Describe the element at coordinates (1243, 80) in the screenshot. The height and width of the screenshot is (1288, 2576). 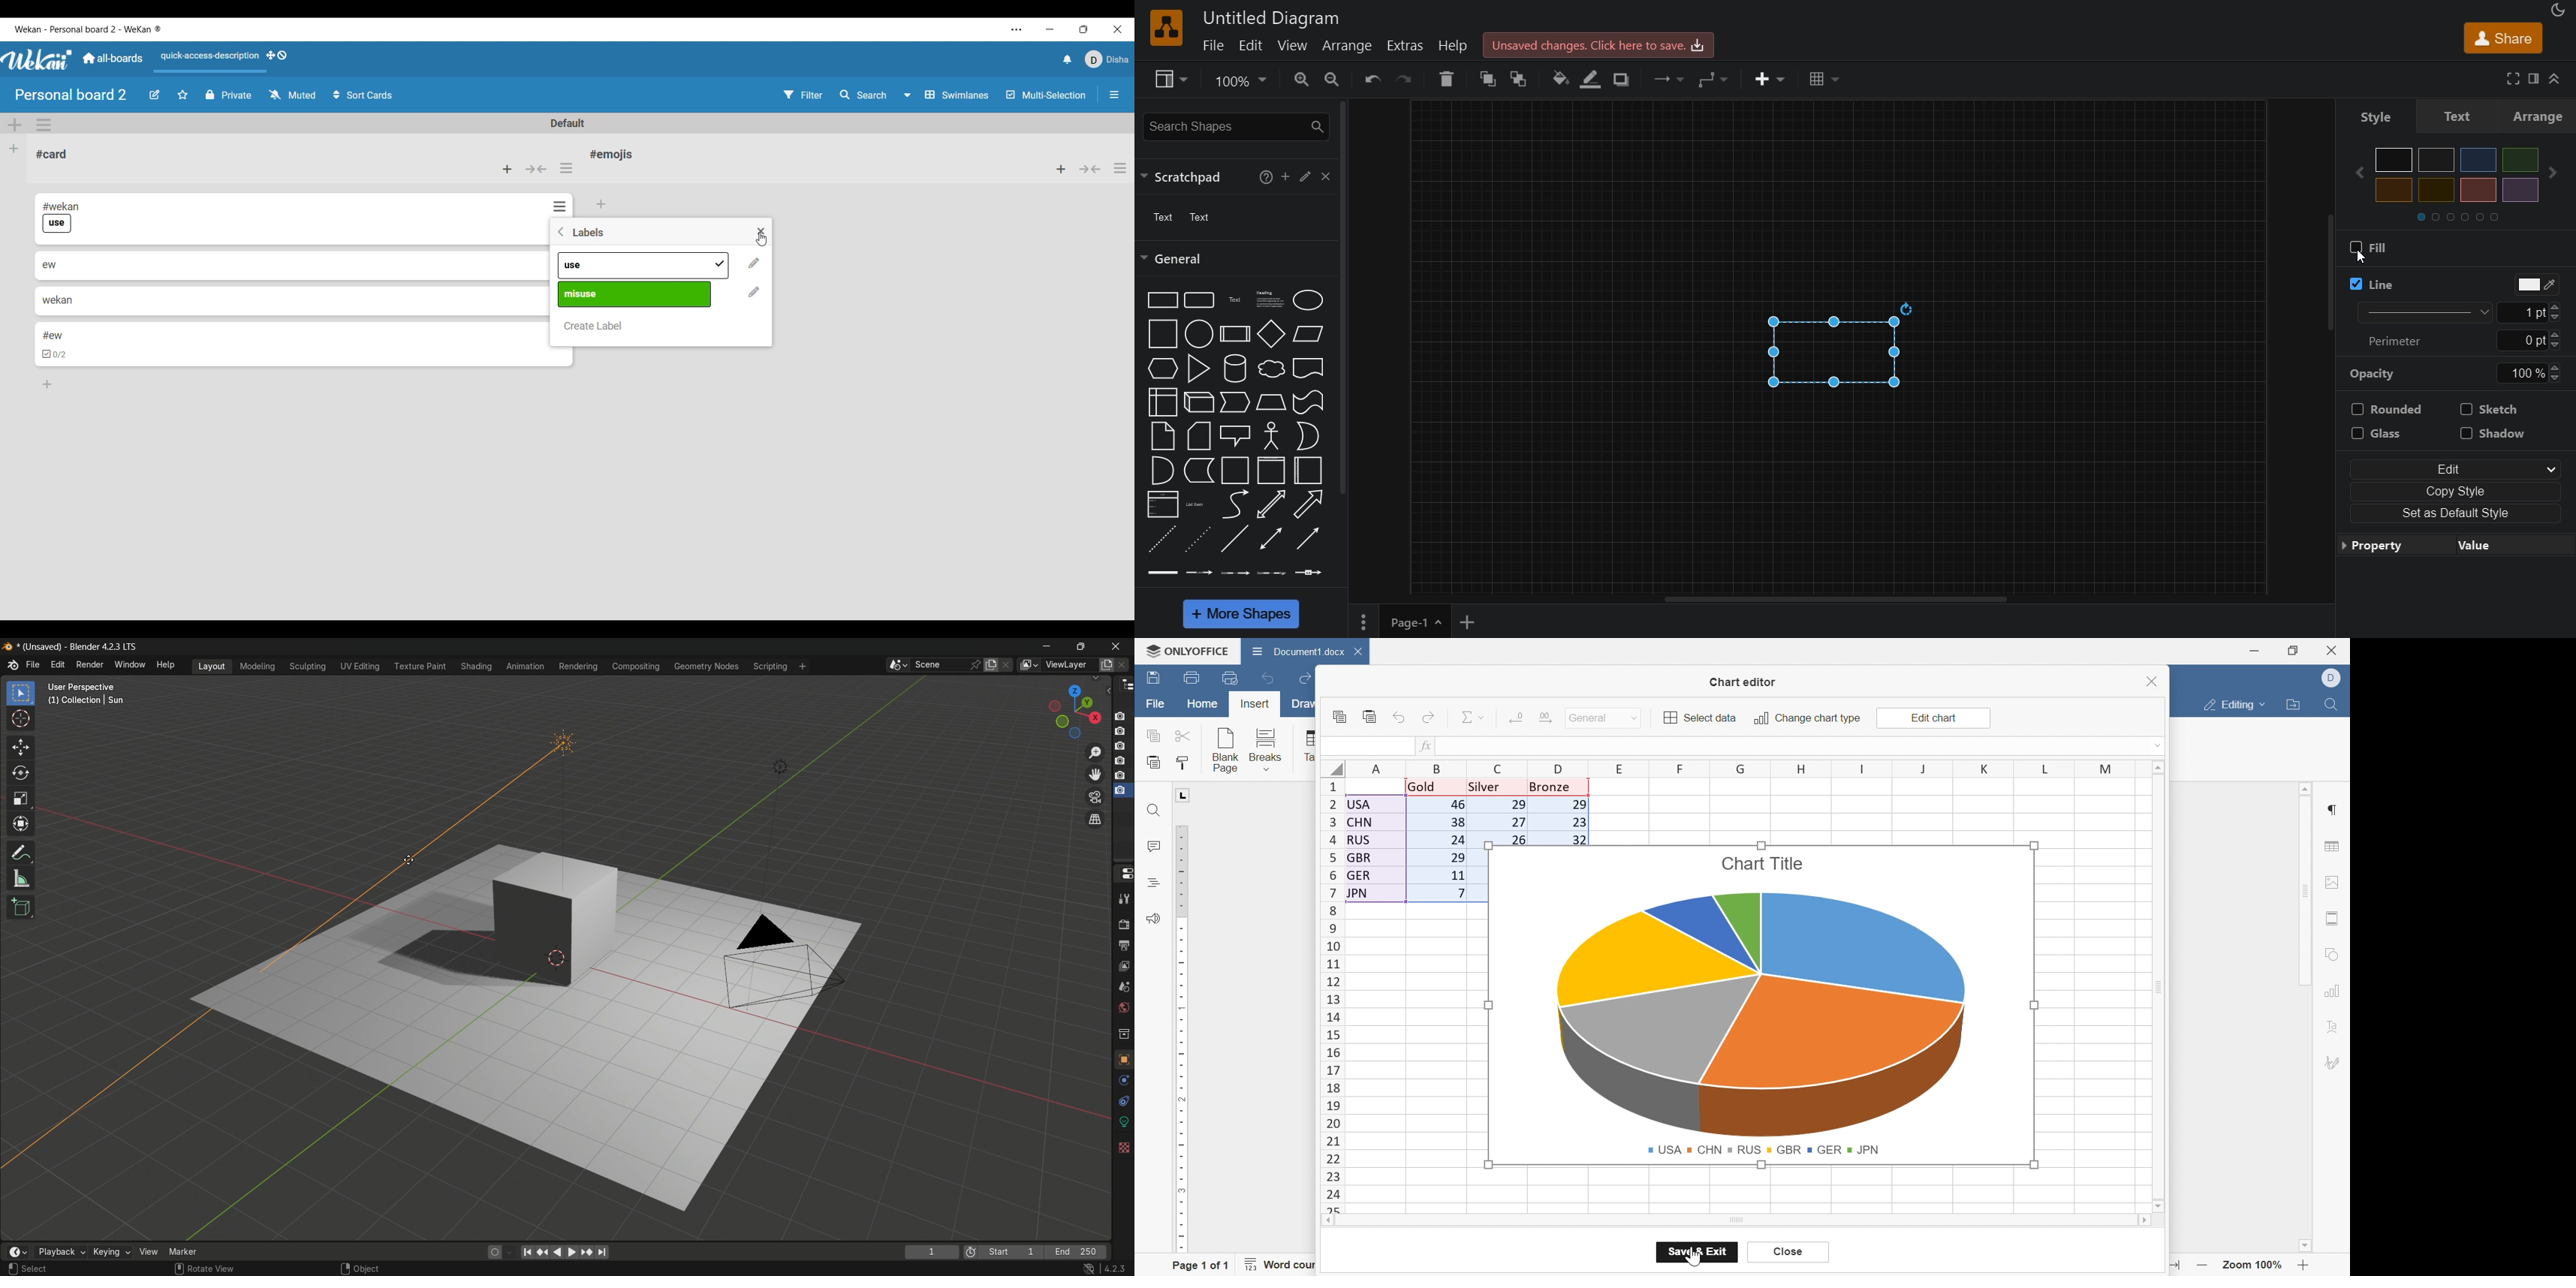
I see `zoom` at that location.